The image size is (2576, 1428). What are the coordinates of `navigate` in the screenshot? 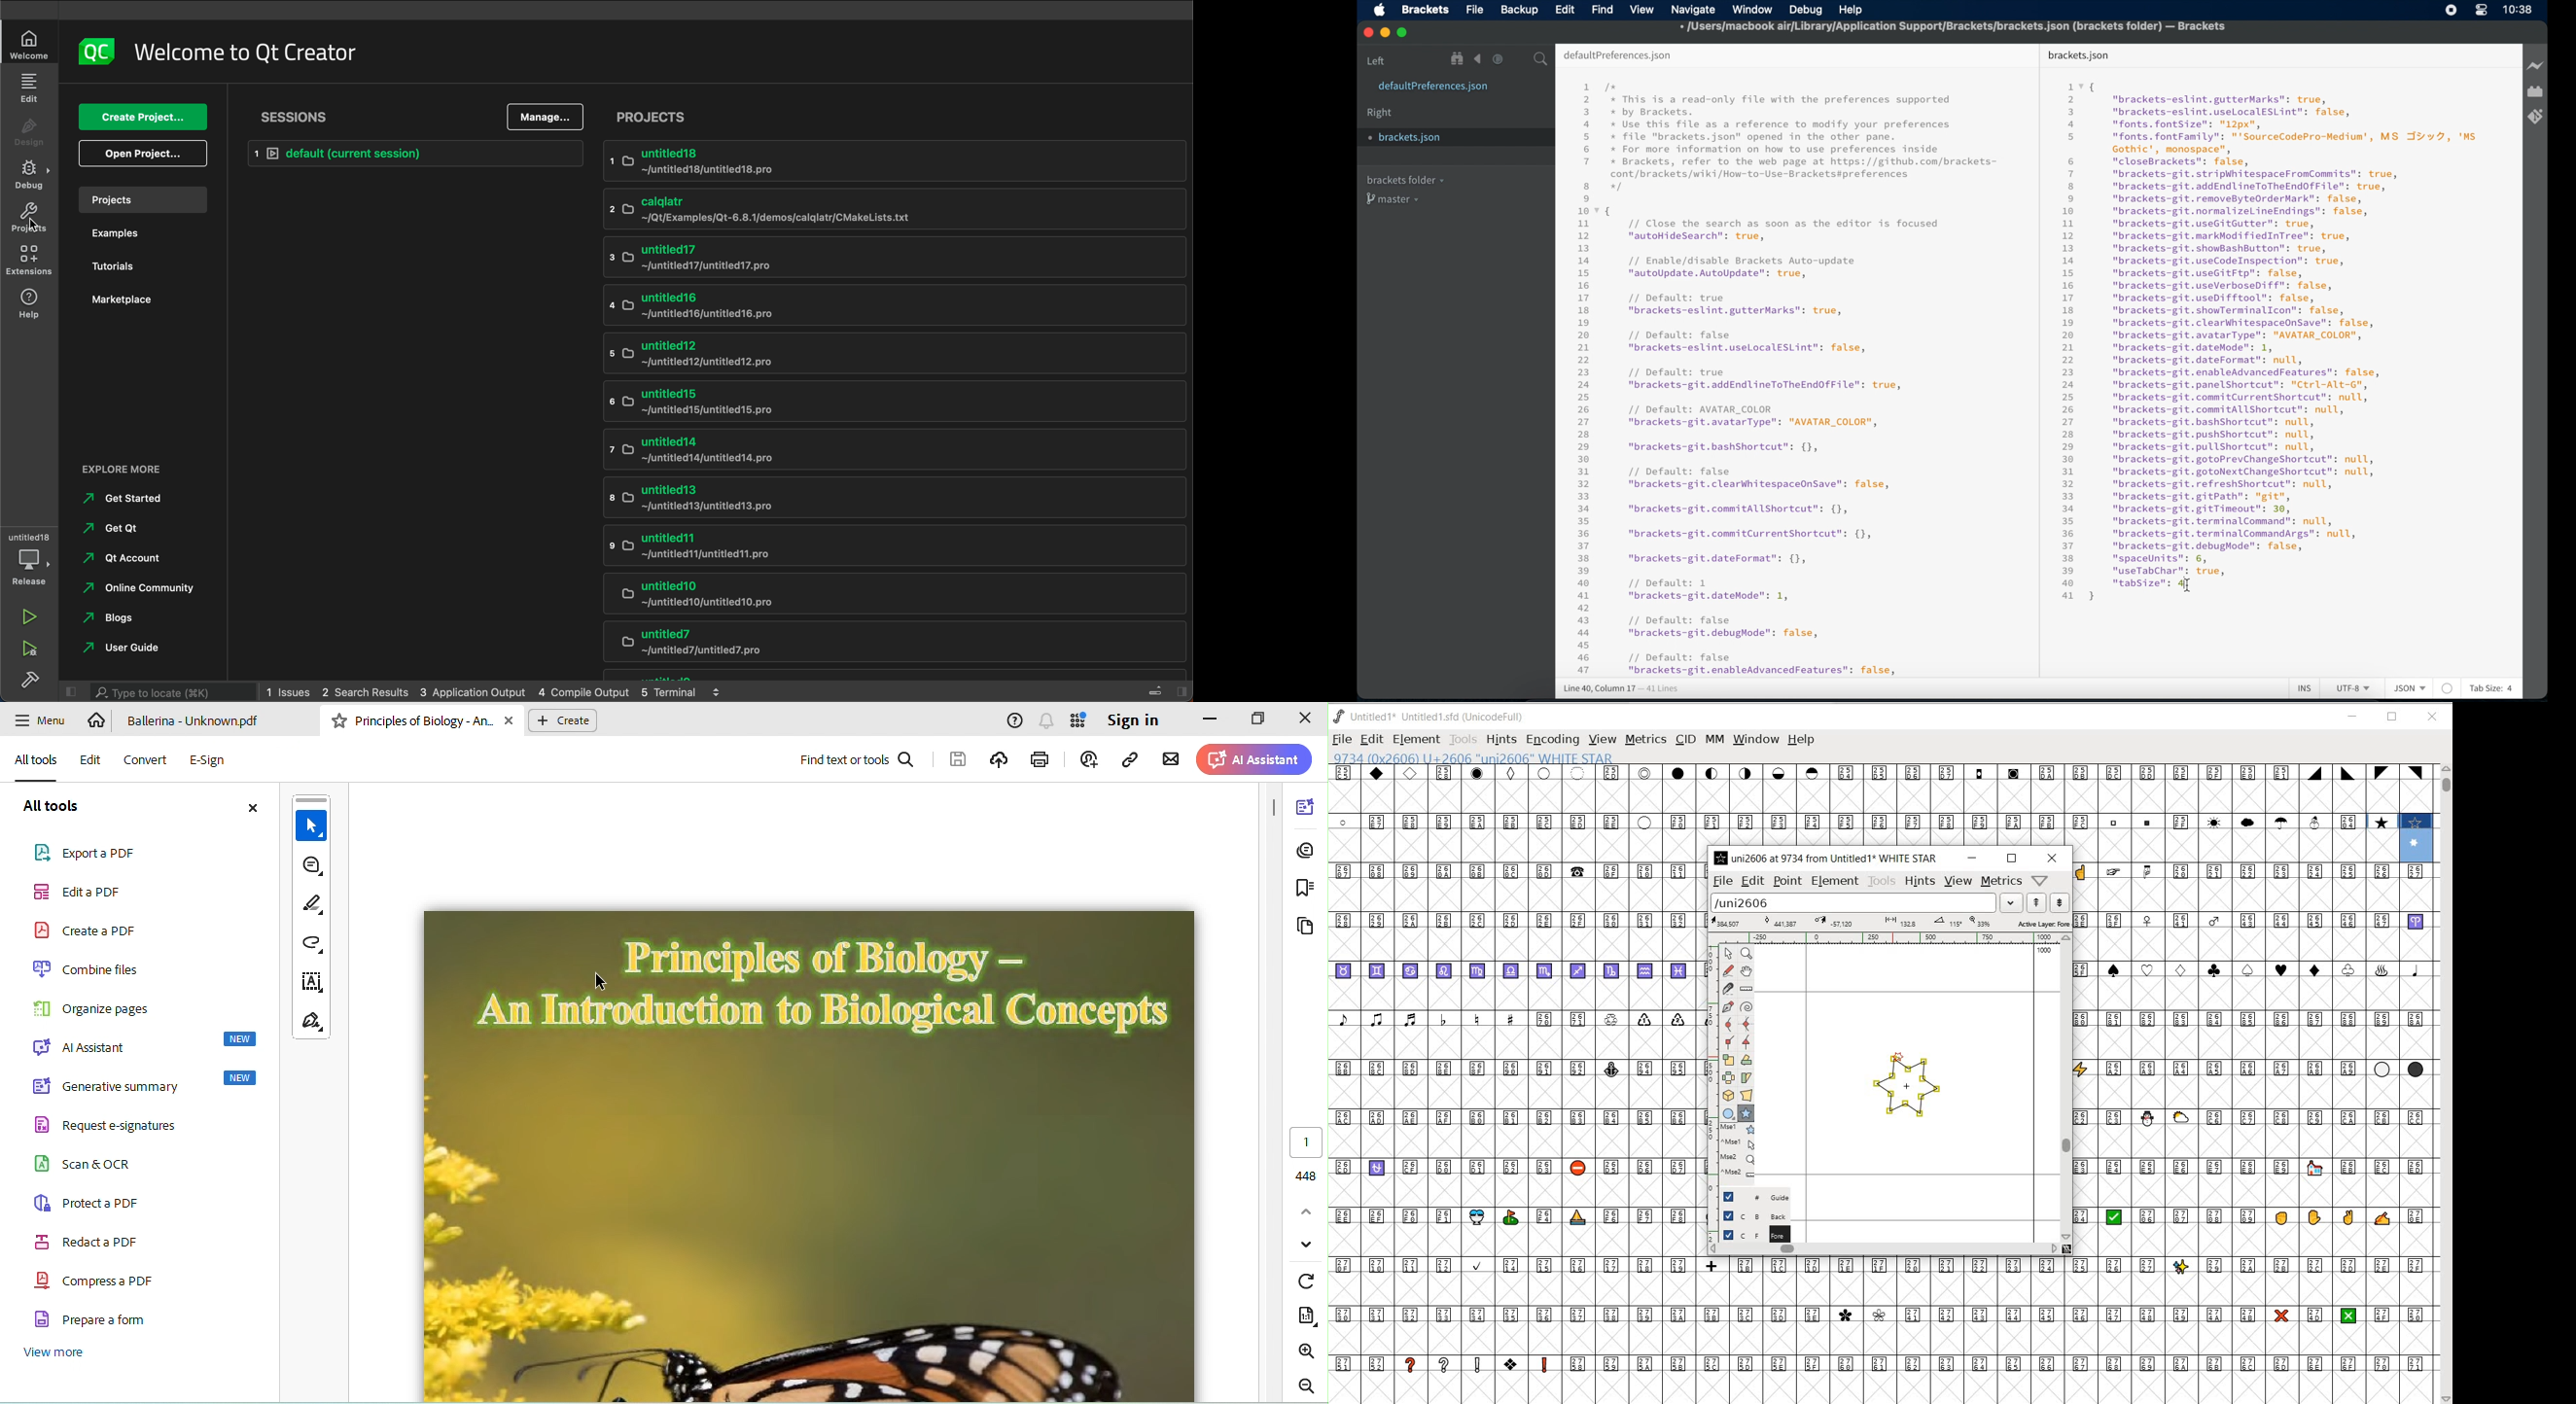 It's located at (1693, 10).